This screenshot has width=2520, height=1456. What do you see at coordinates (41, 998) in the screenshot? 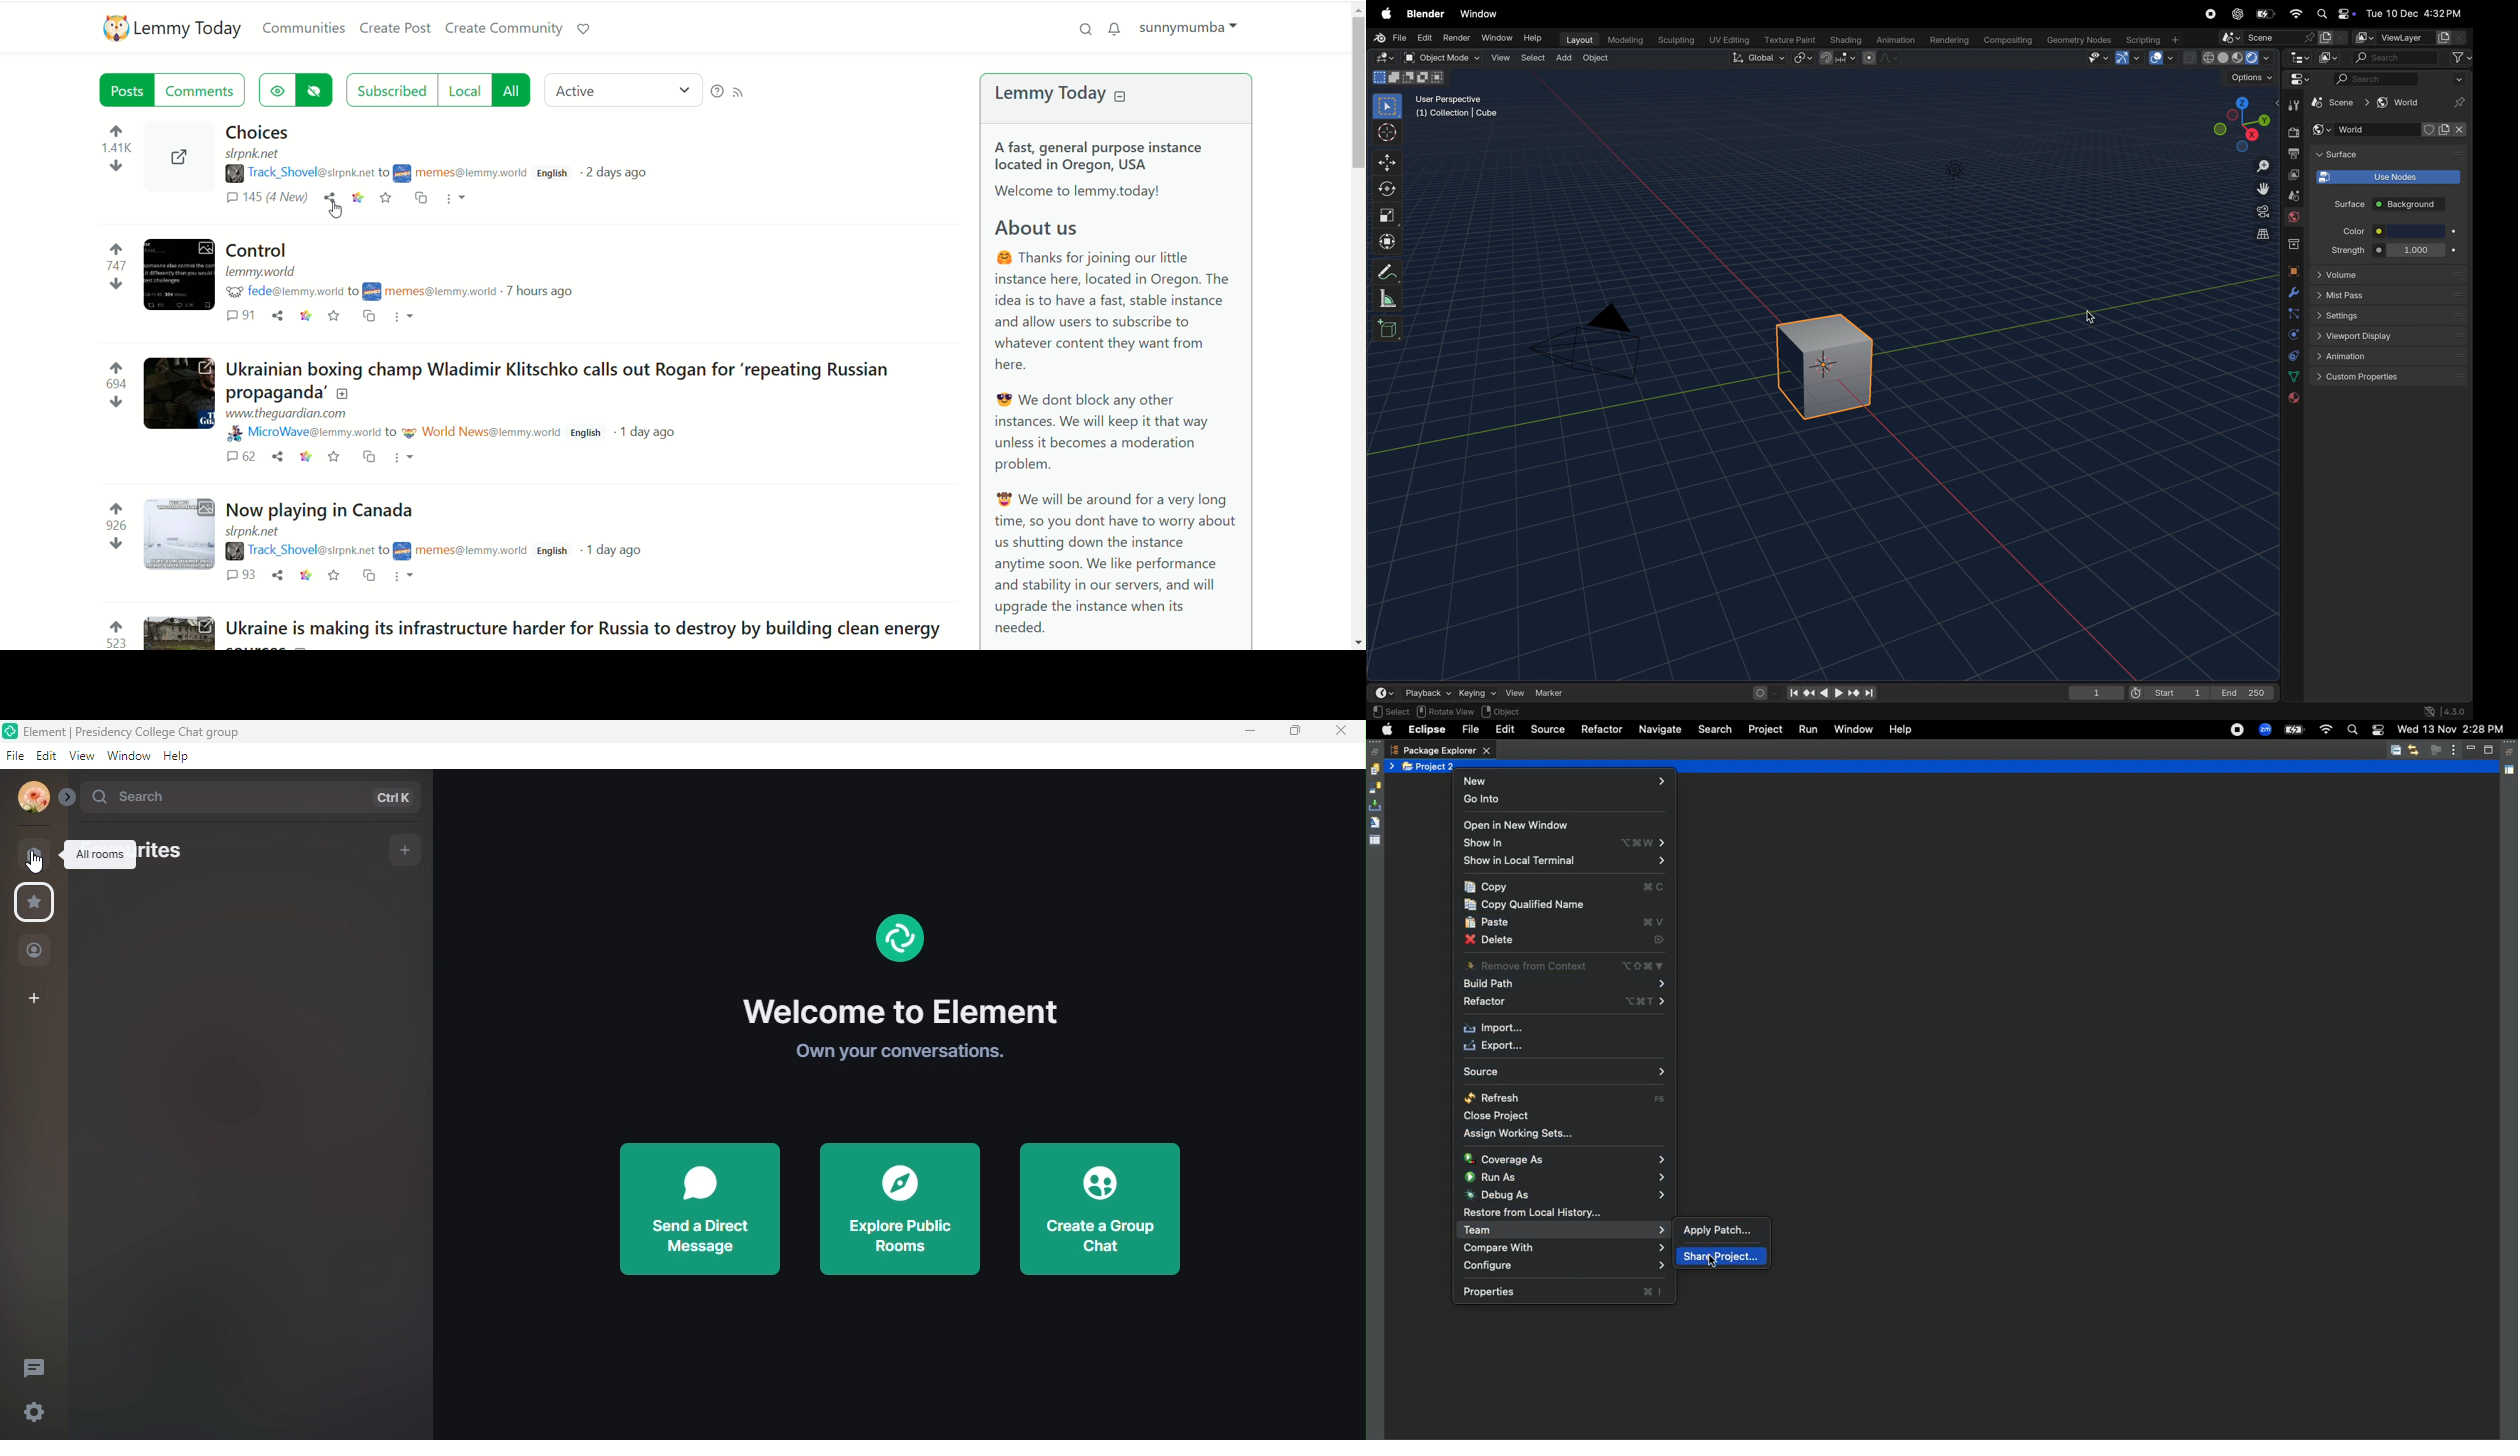
I see `create a space` at bounding box center [41, 998].